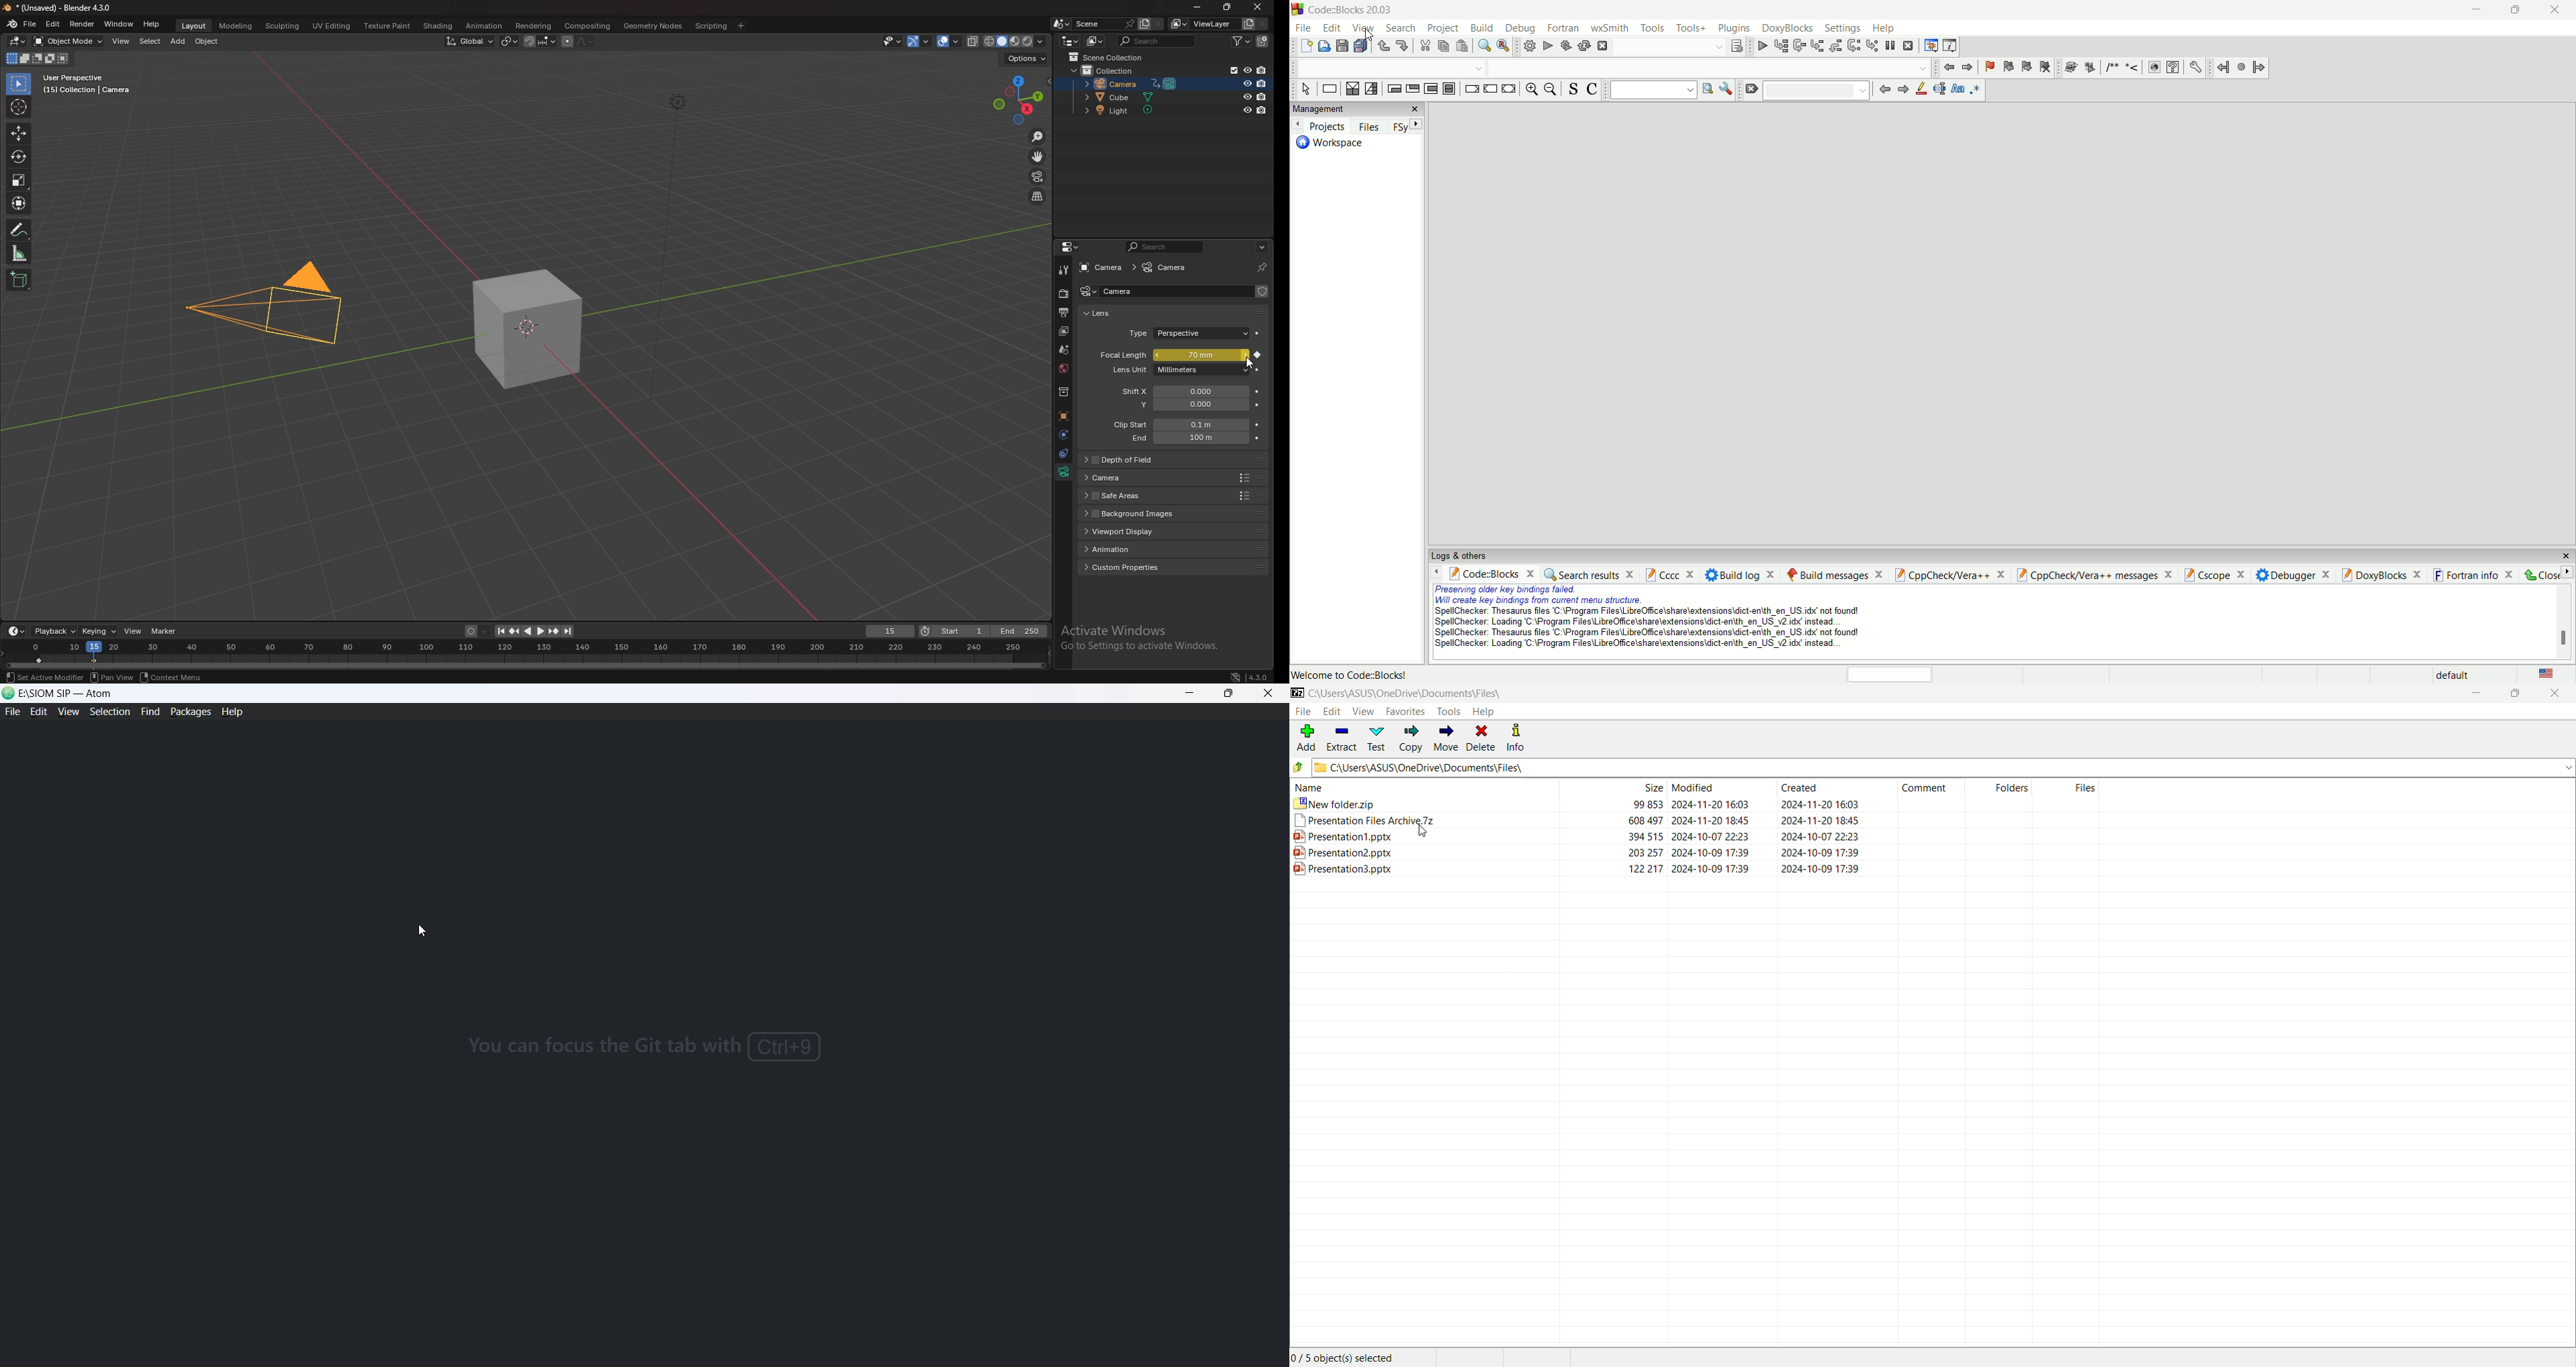  I want to click on ppt3, so click(1696, 870).